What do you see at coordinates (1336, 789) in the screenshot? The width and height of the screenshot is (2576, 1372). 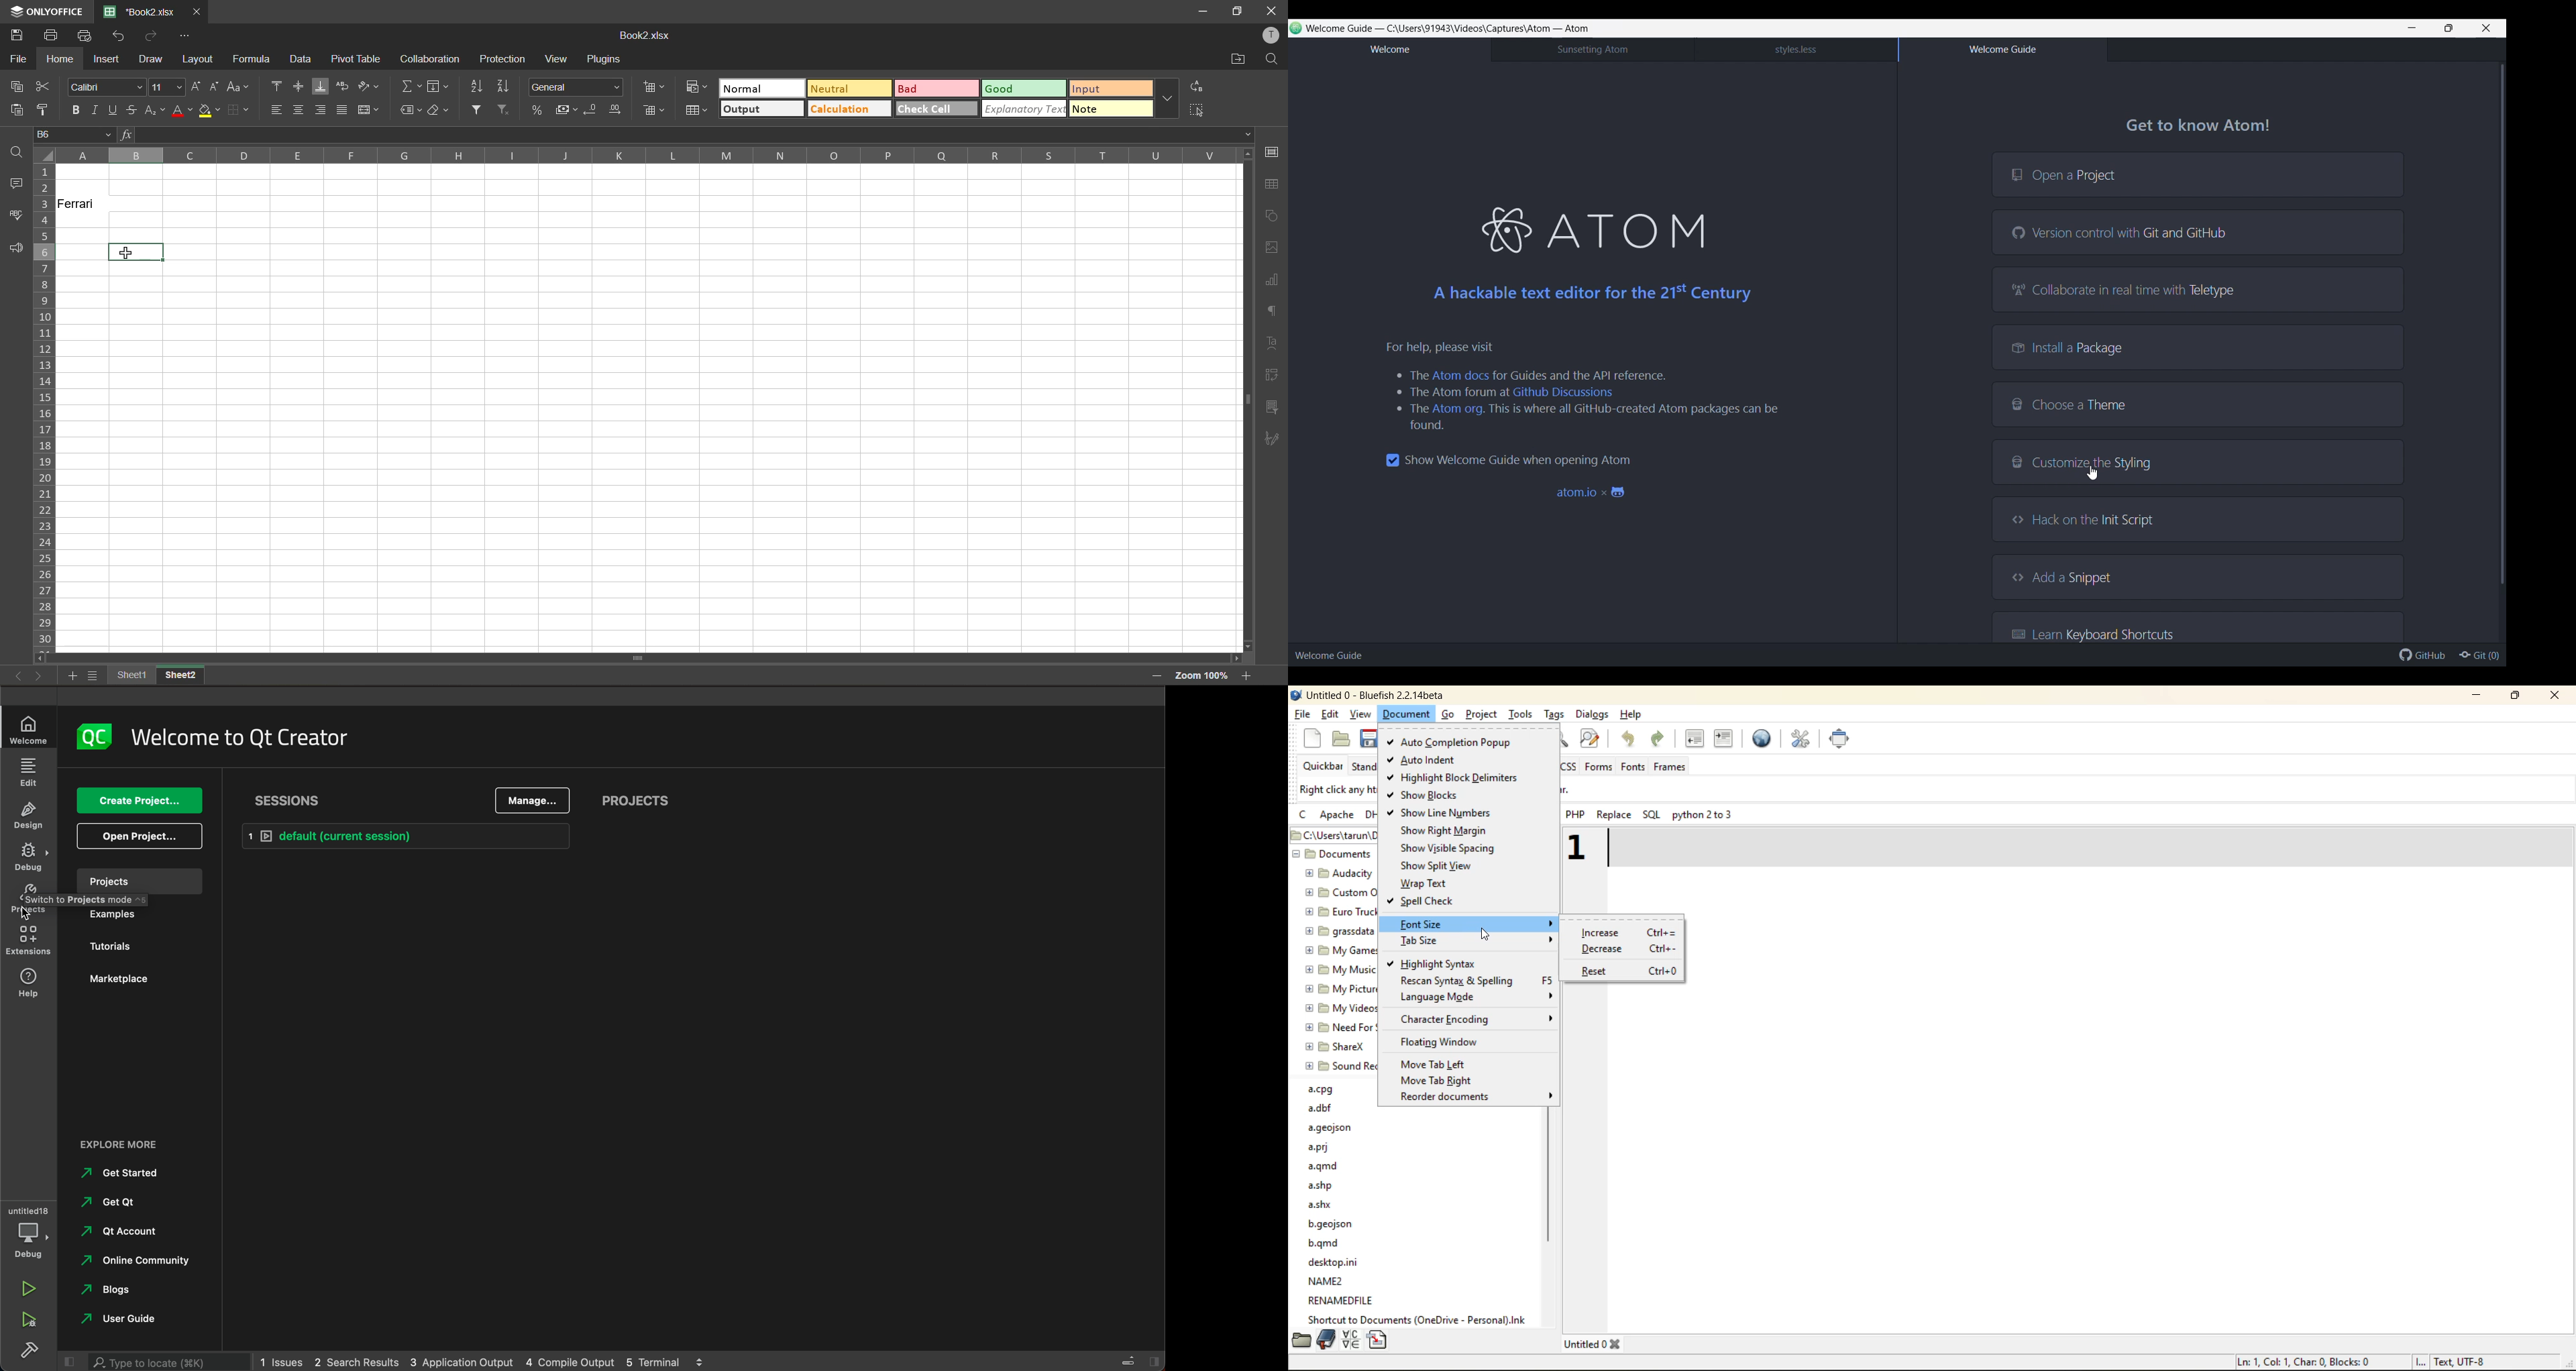 I see `Right click any html toolbar to add it to the Quicker` at bounding box center [1336, 789].